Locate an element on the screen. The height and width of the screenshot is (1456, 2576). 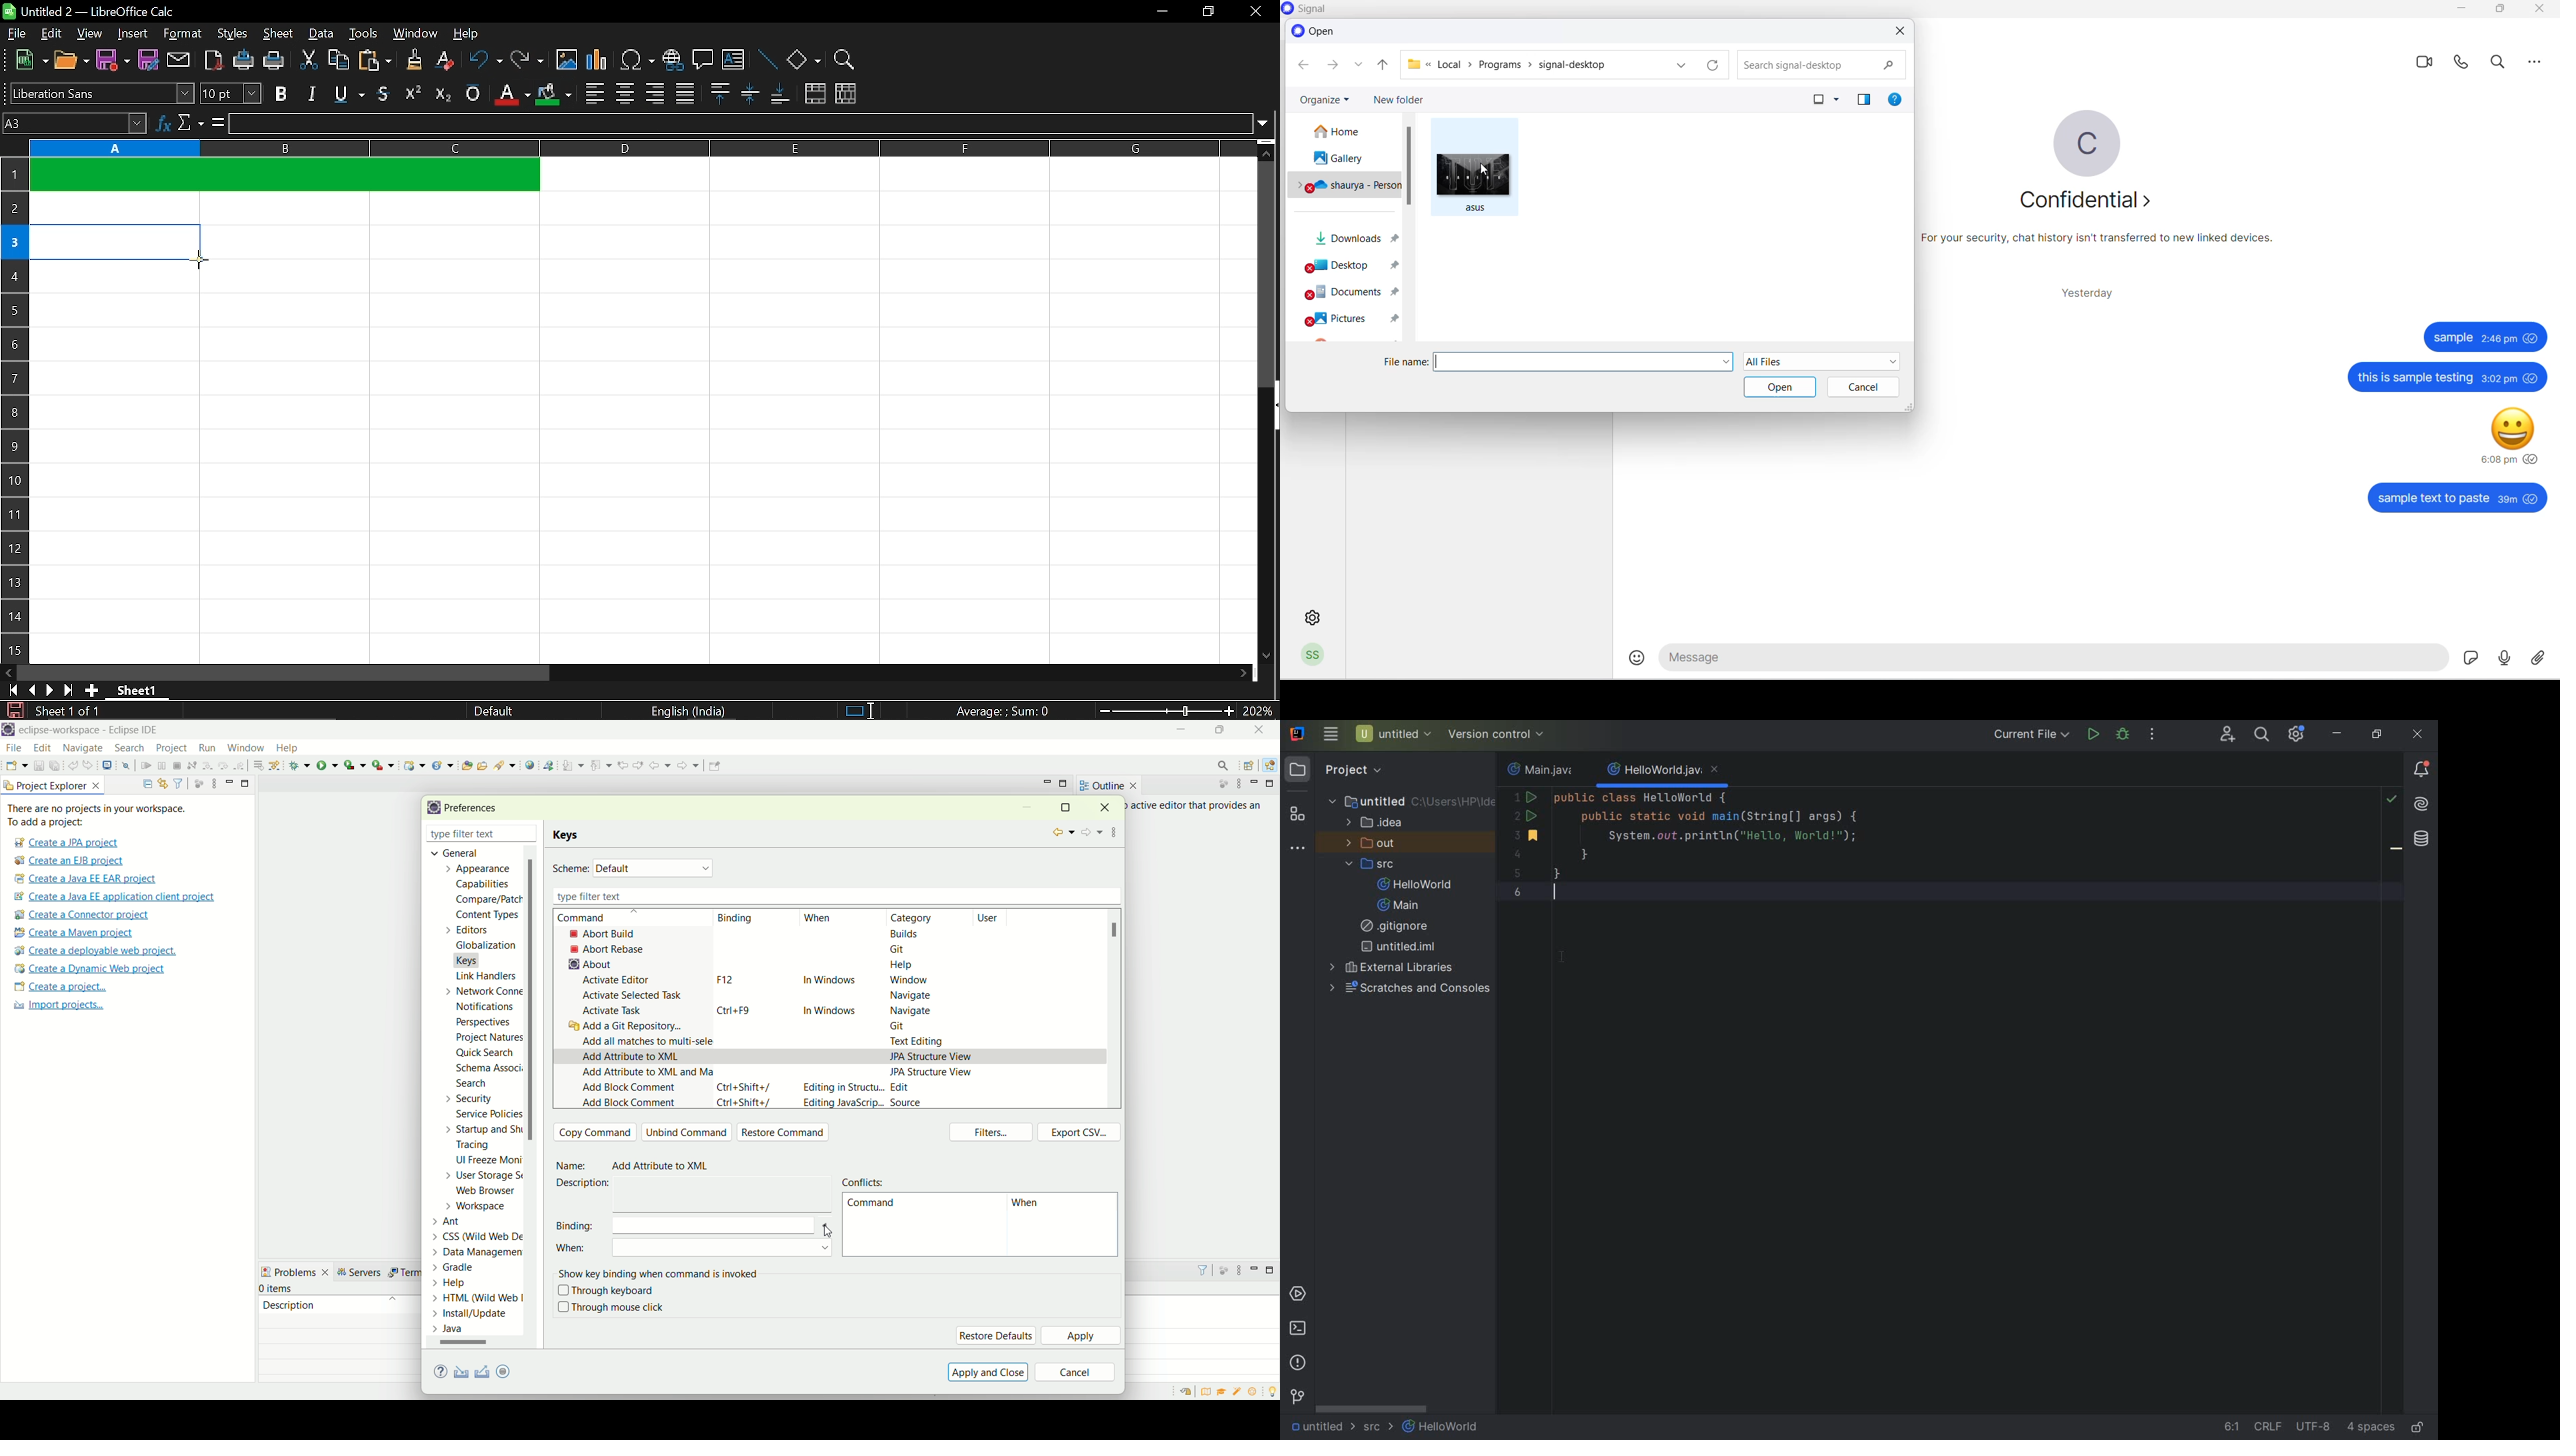
description is located at coordinates (289, 1304).